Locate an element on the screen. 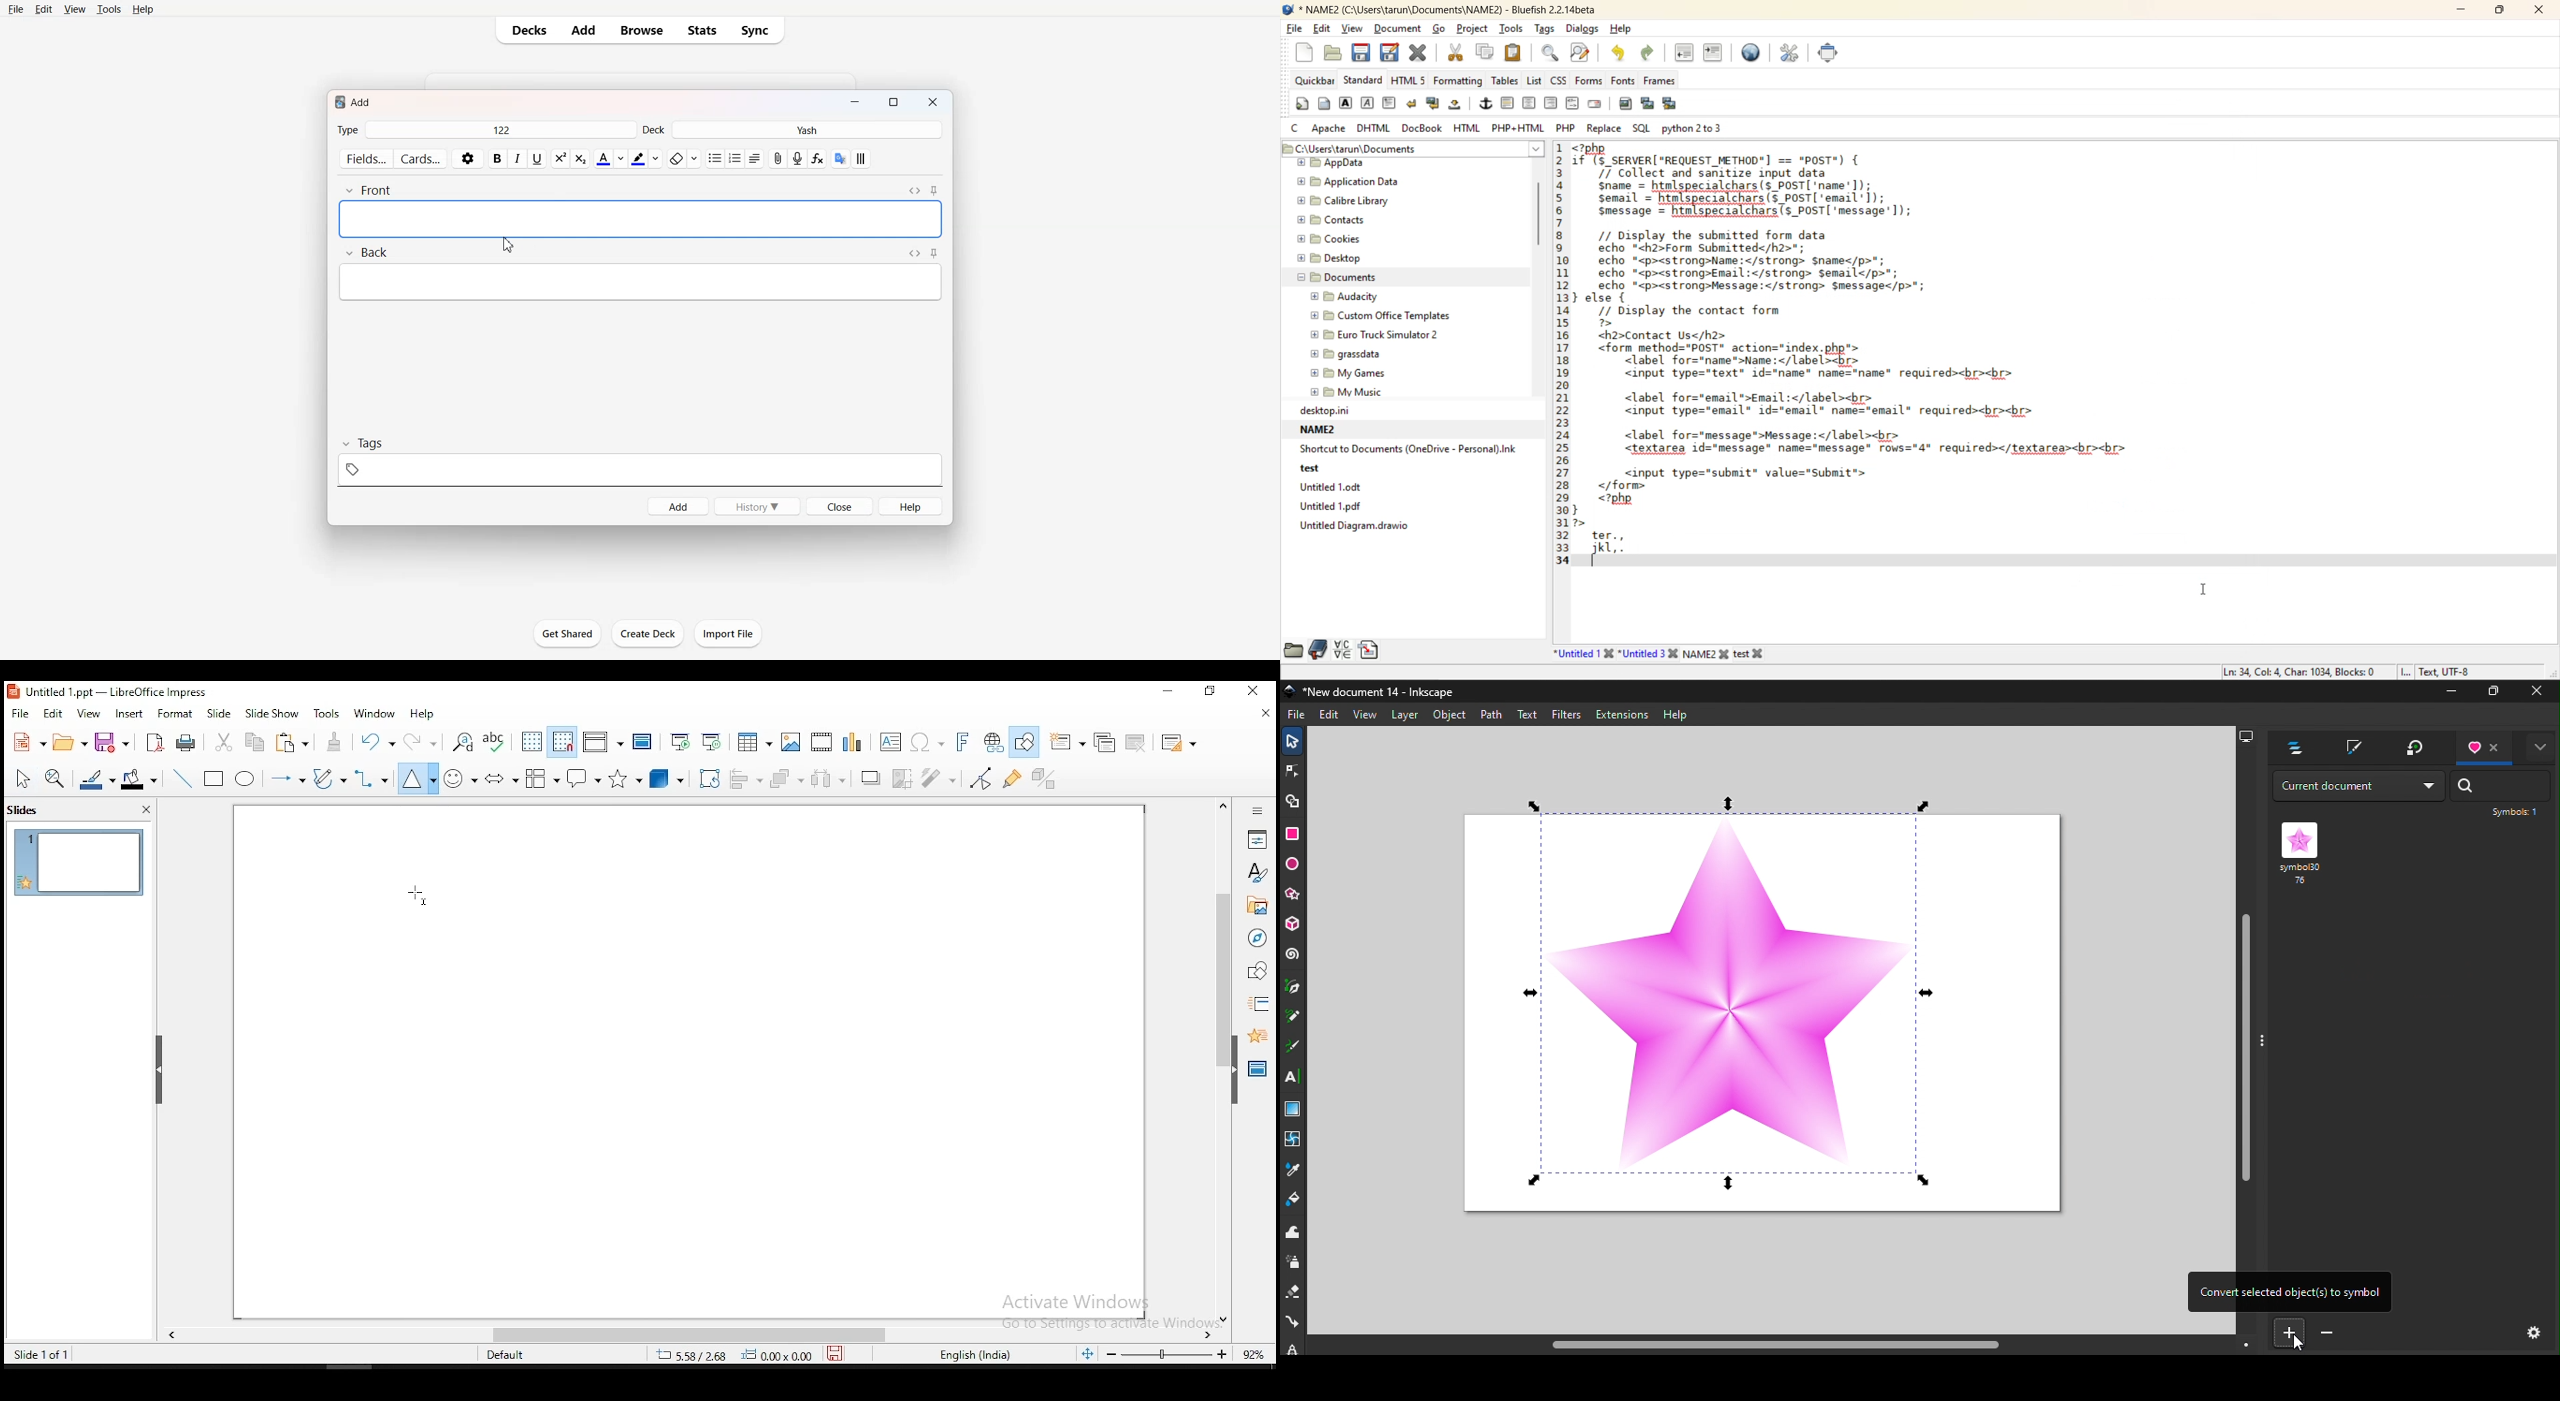 This screenshot has height=1428, width=2576. cursor is located at coordinates (2298, 1345).